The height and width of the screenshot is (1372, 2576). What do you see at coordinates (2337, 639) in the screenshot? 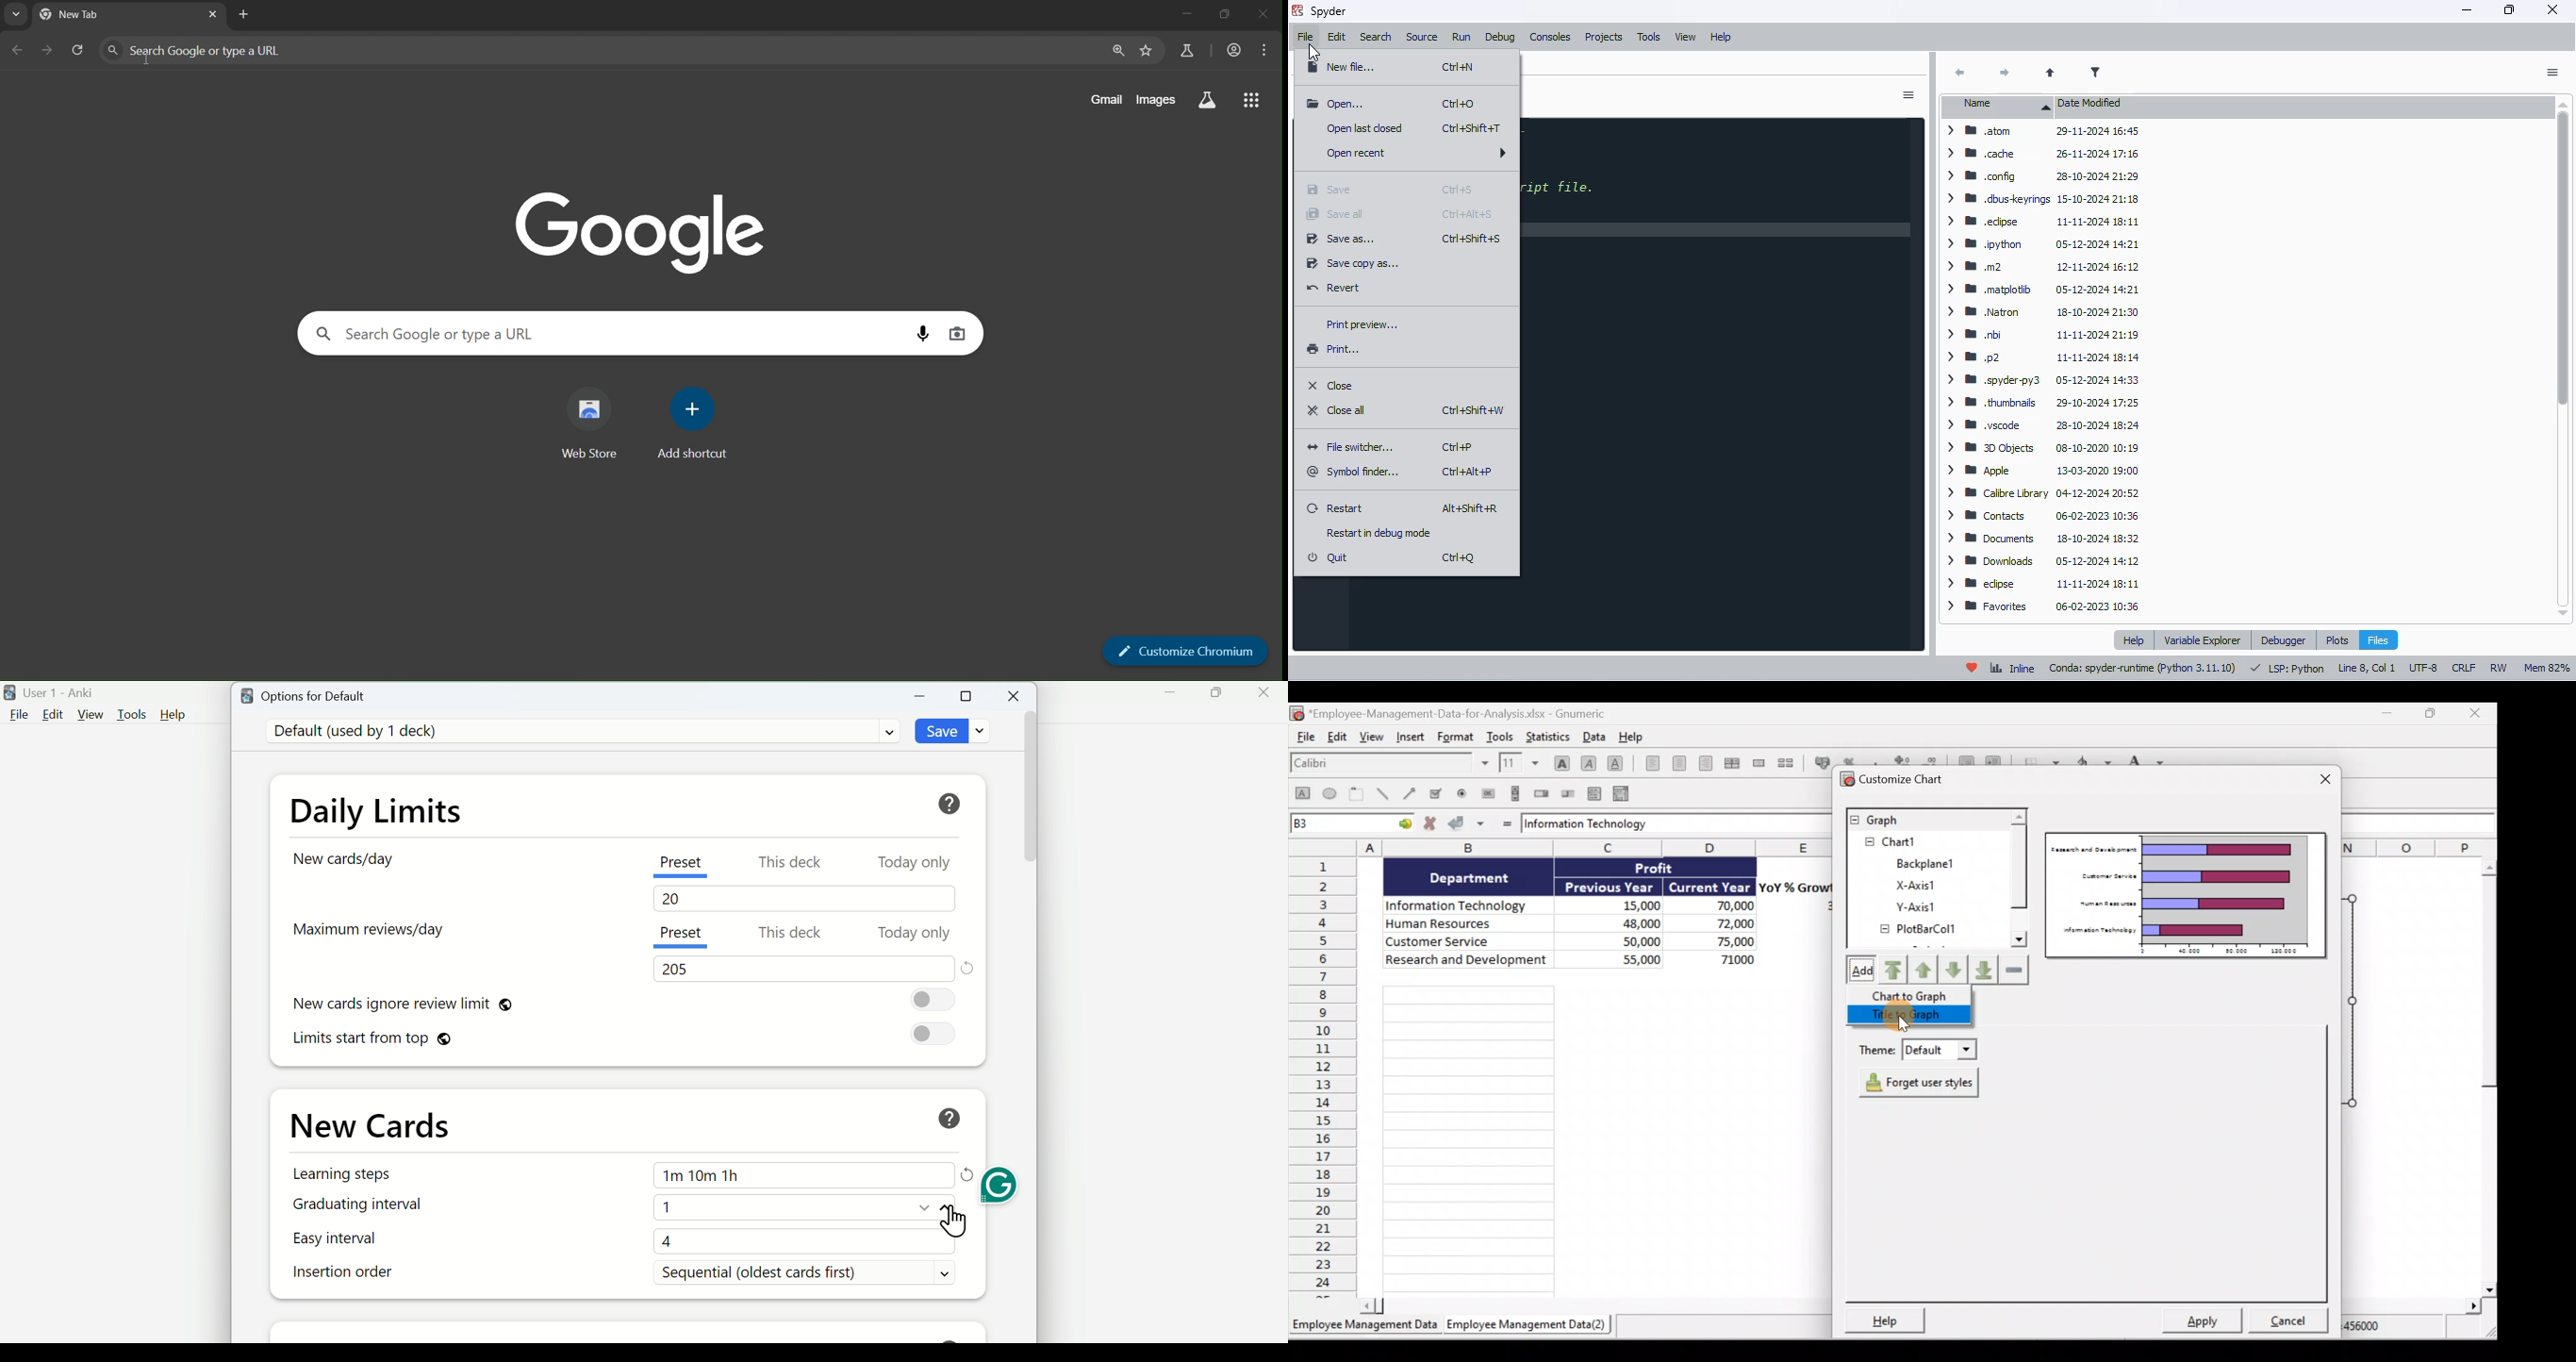
I see `plots` at bounding box center [2337, 639].